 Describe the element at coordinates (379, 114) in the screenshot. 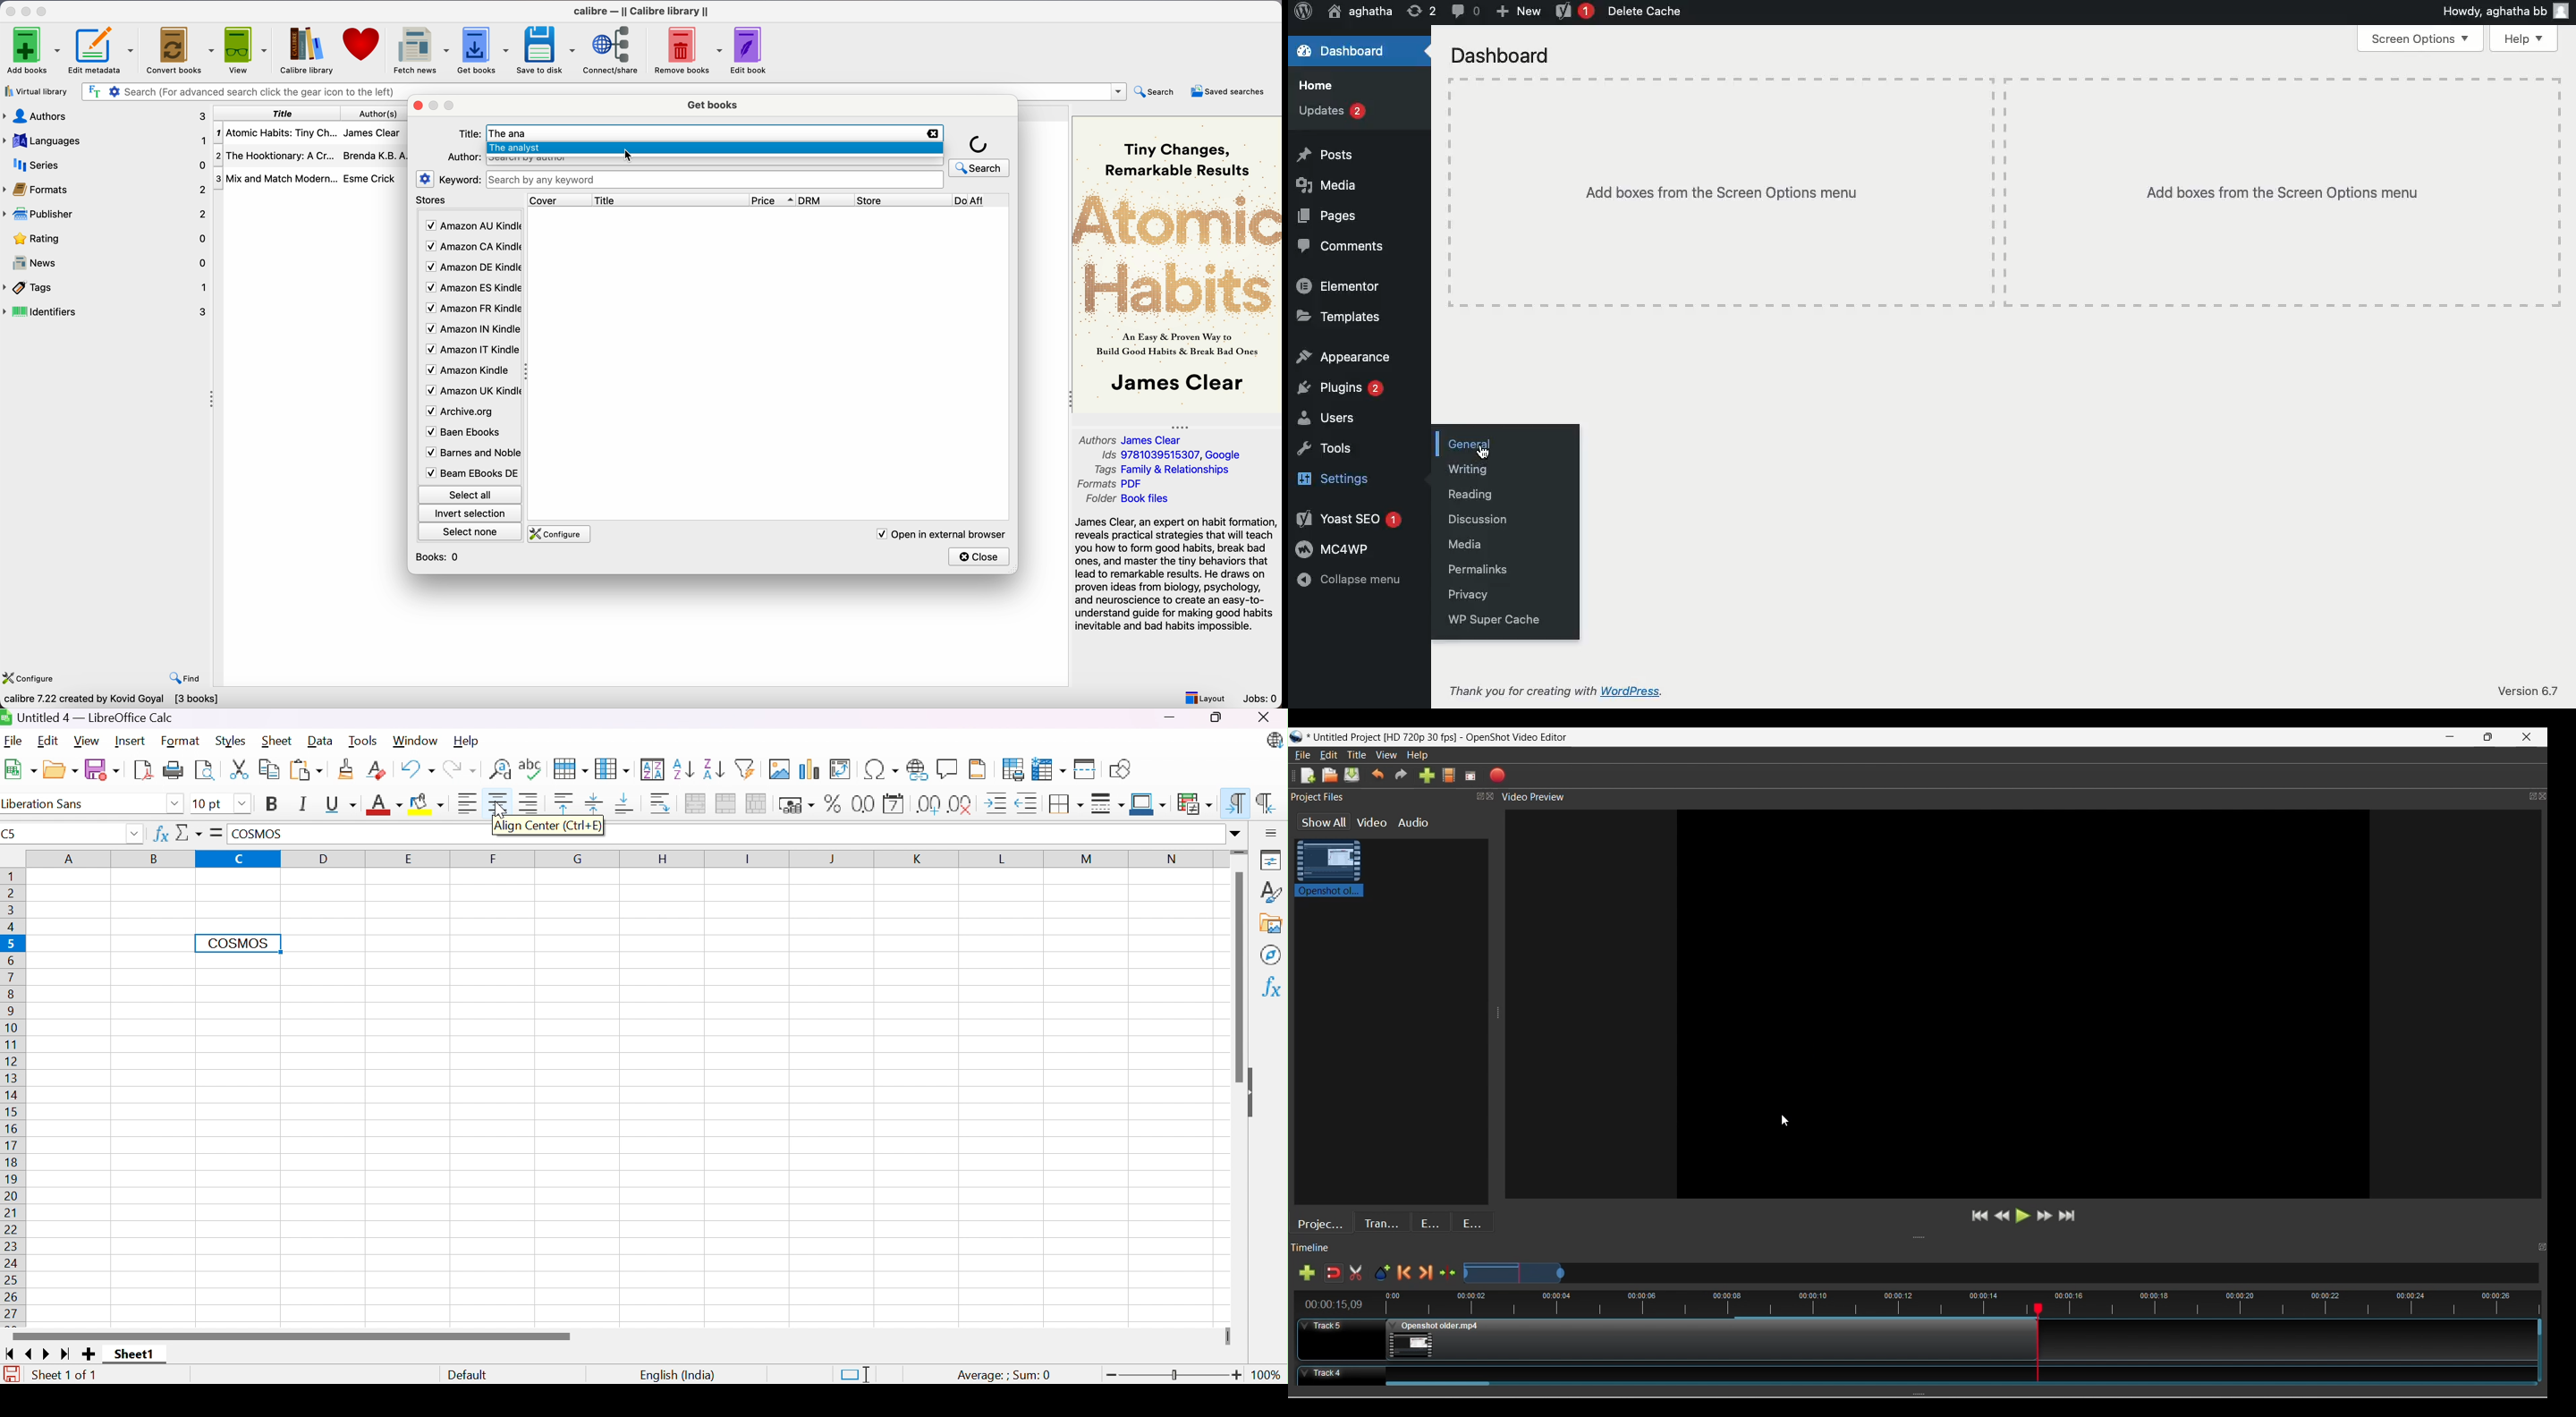

I see `authors` at that location.